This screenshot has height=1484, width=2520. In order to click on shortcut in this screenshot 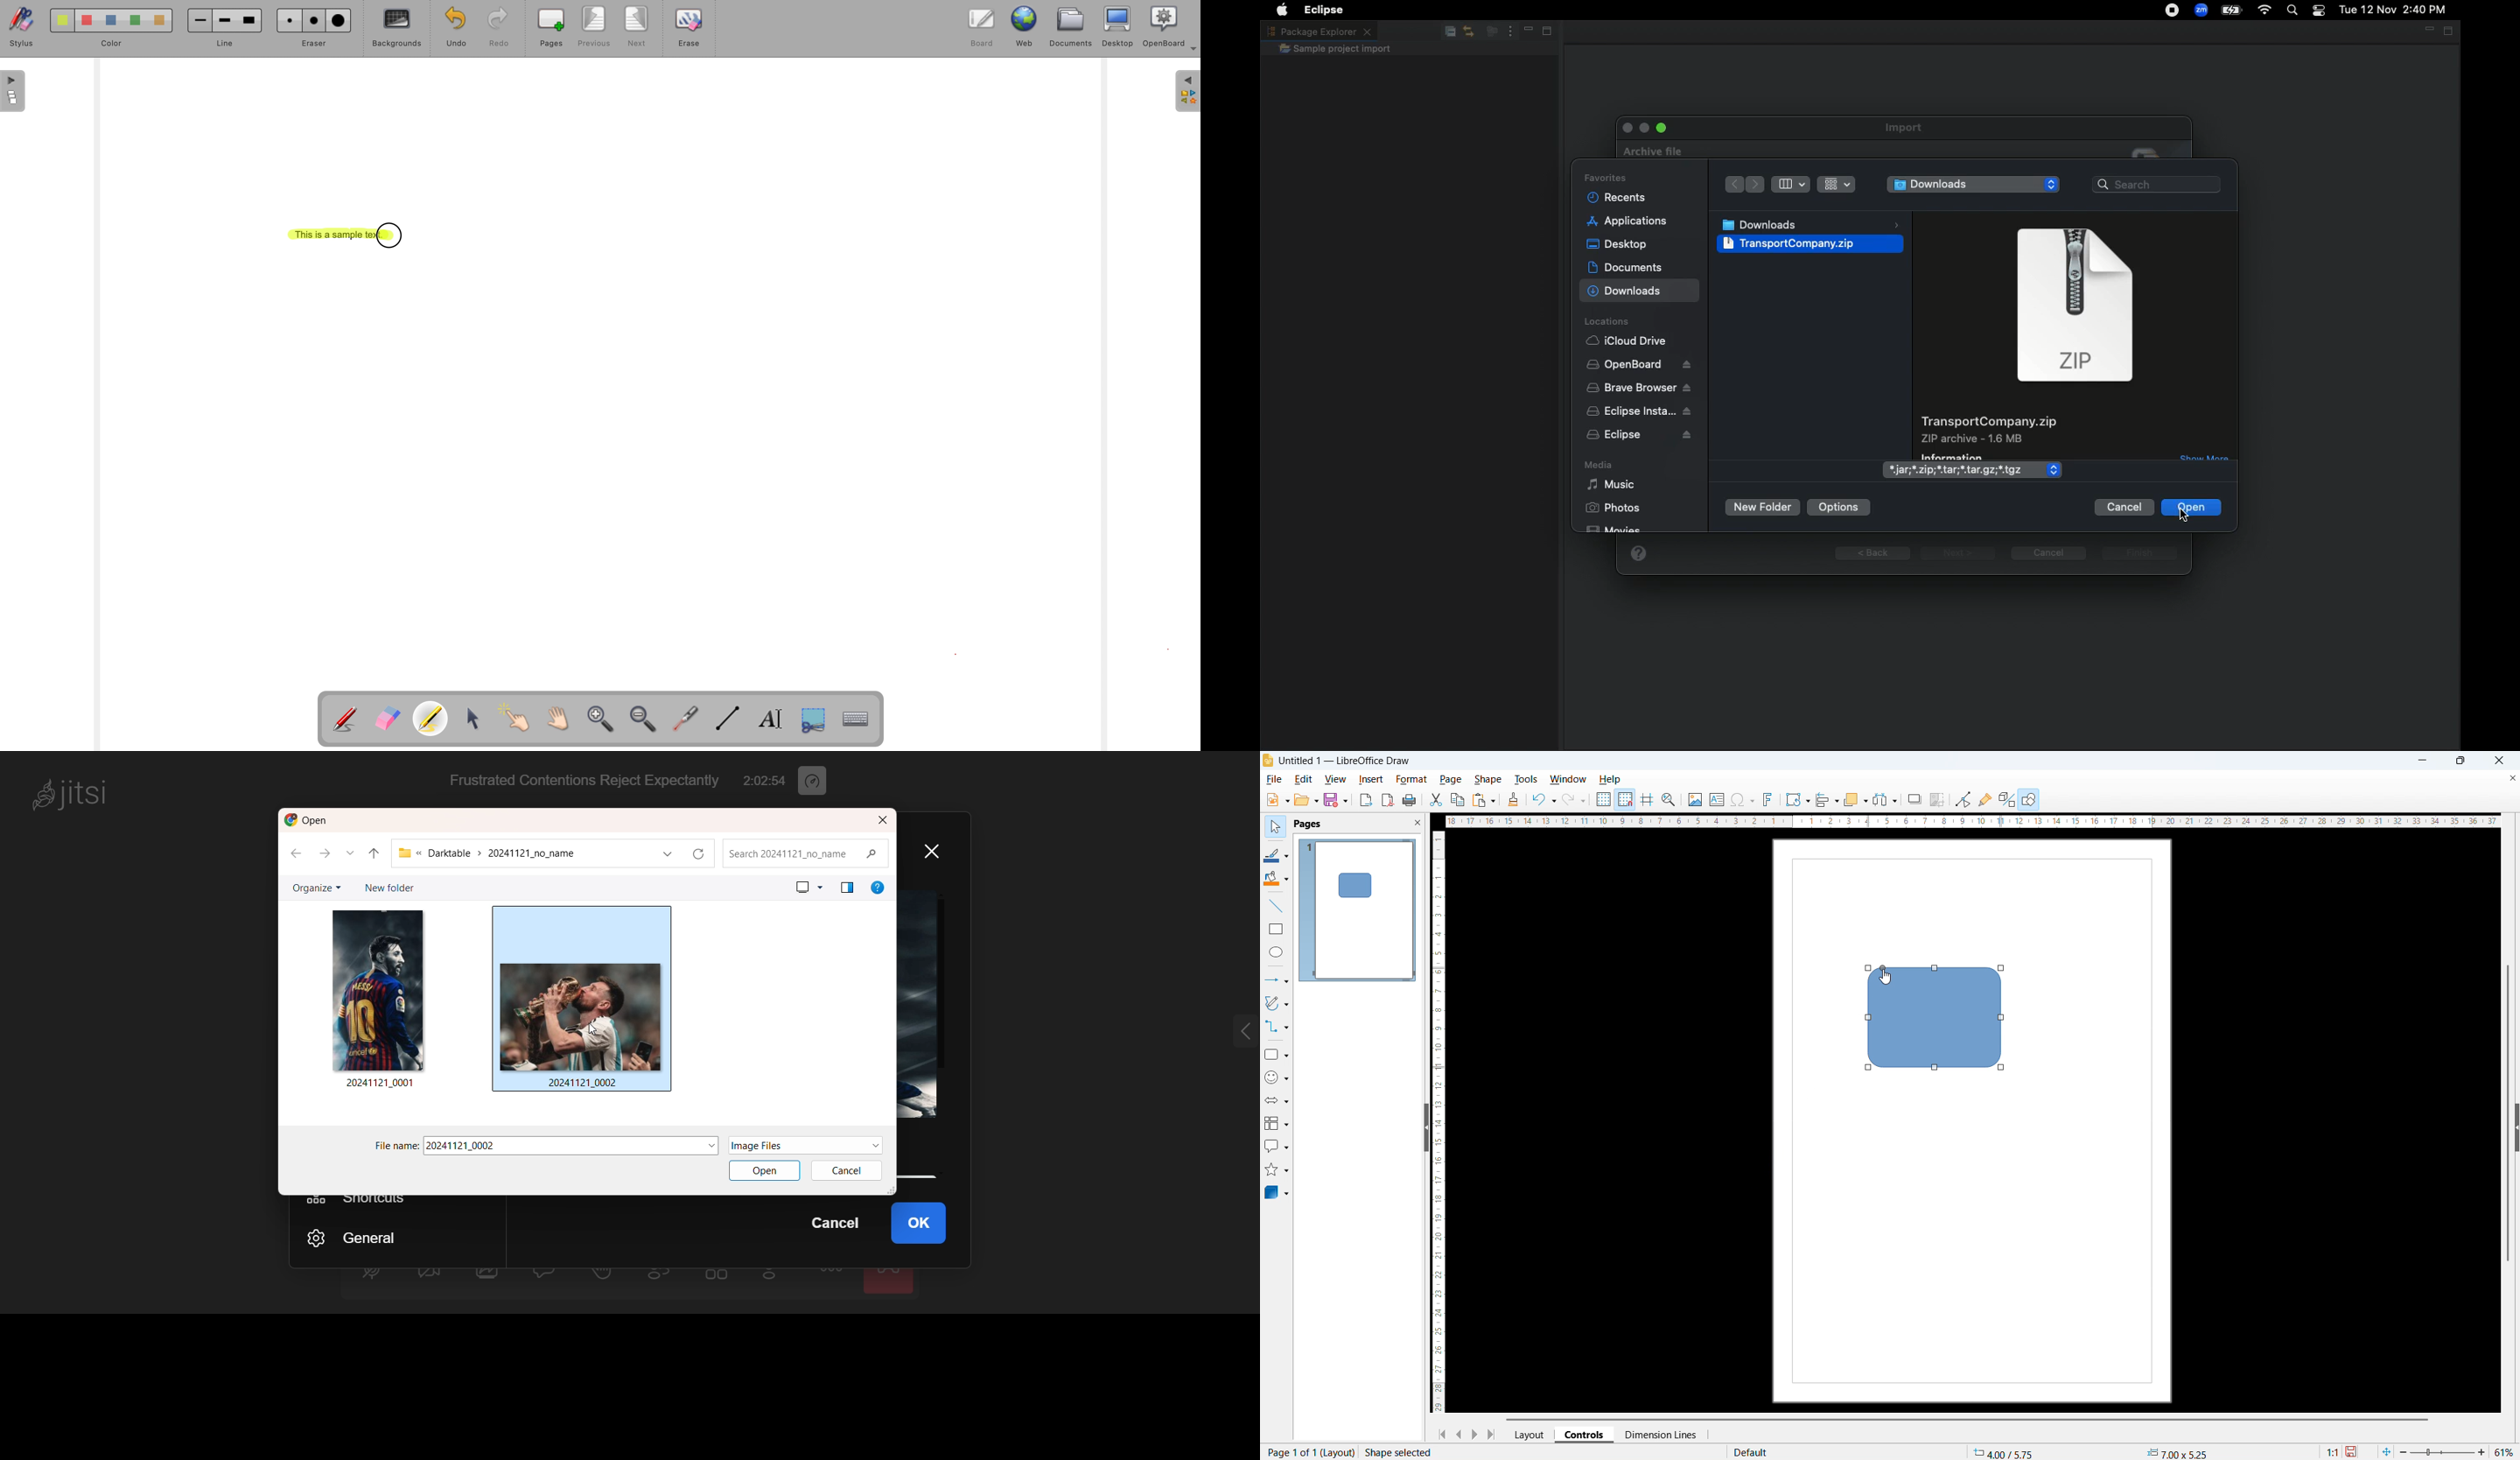, I will do `click(360, 1201)`.